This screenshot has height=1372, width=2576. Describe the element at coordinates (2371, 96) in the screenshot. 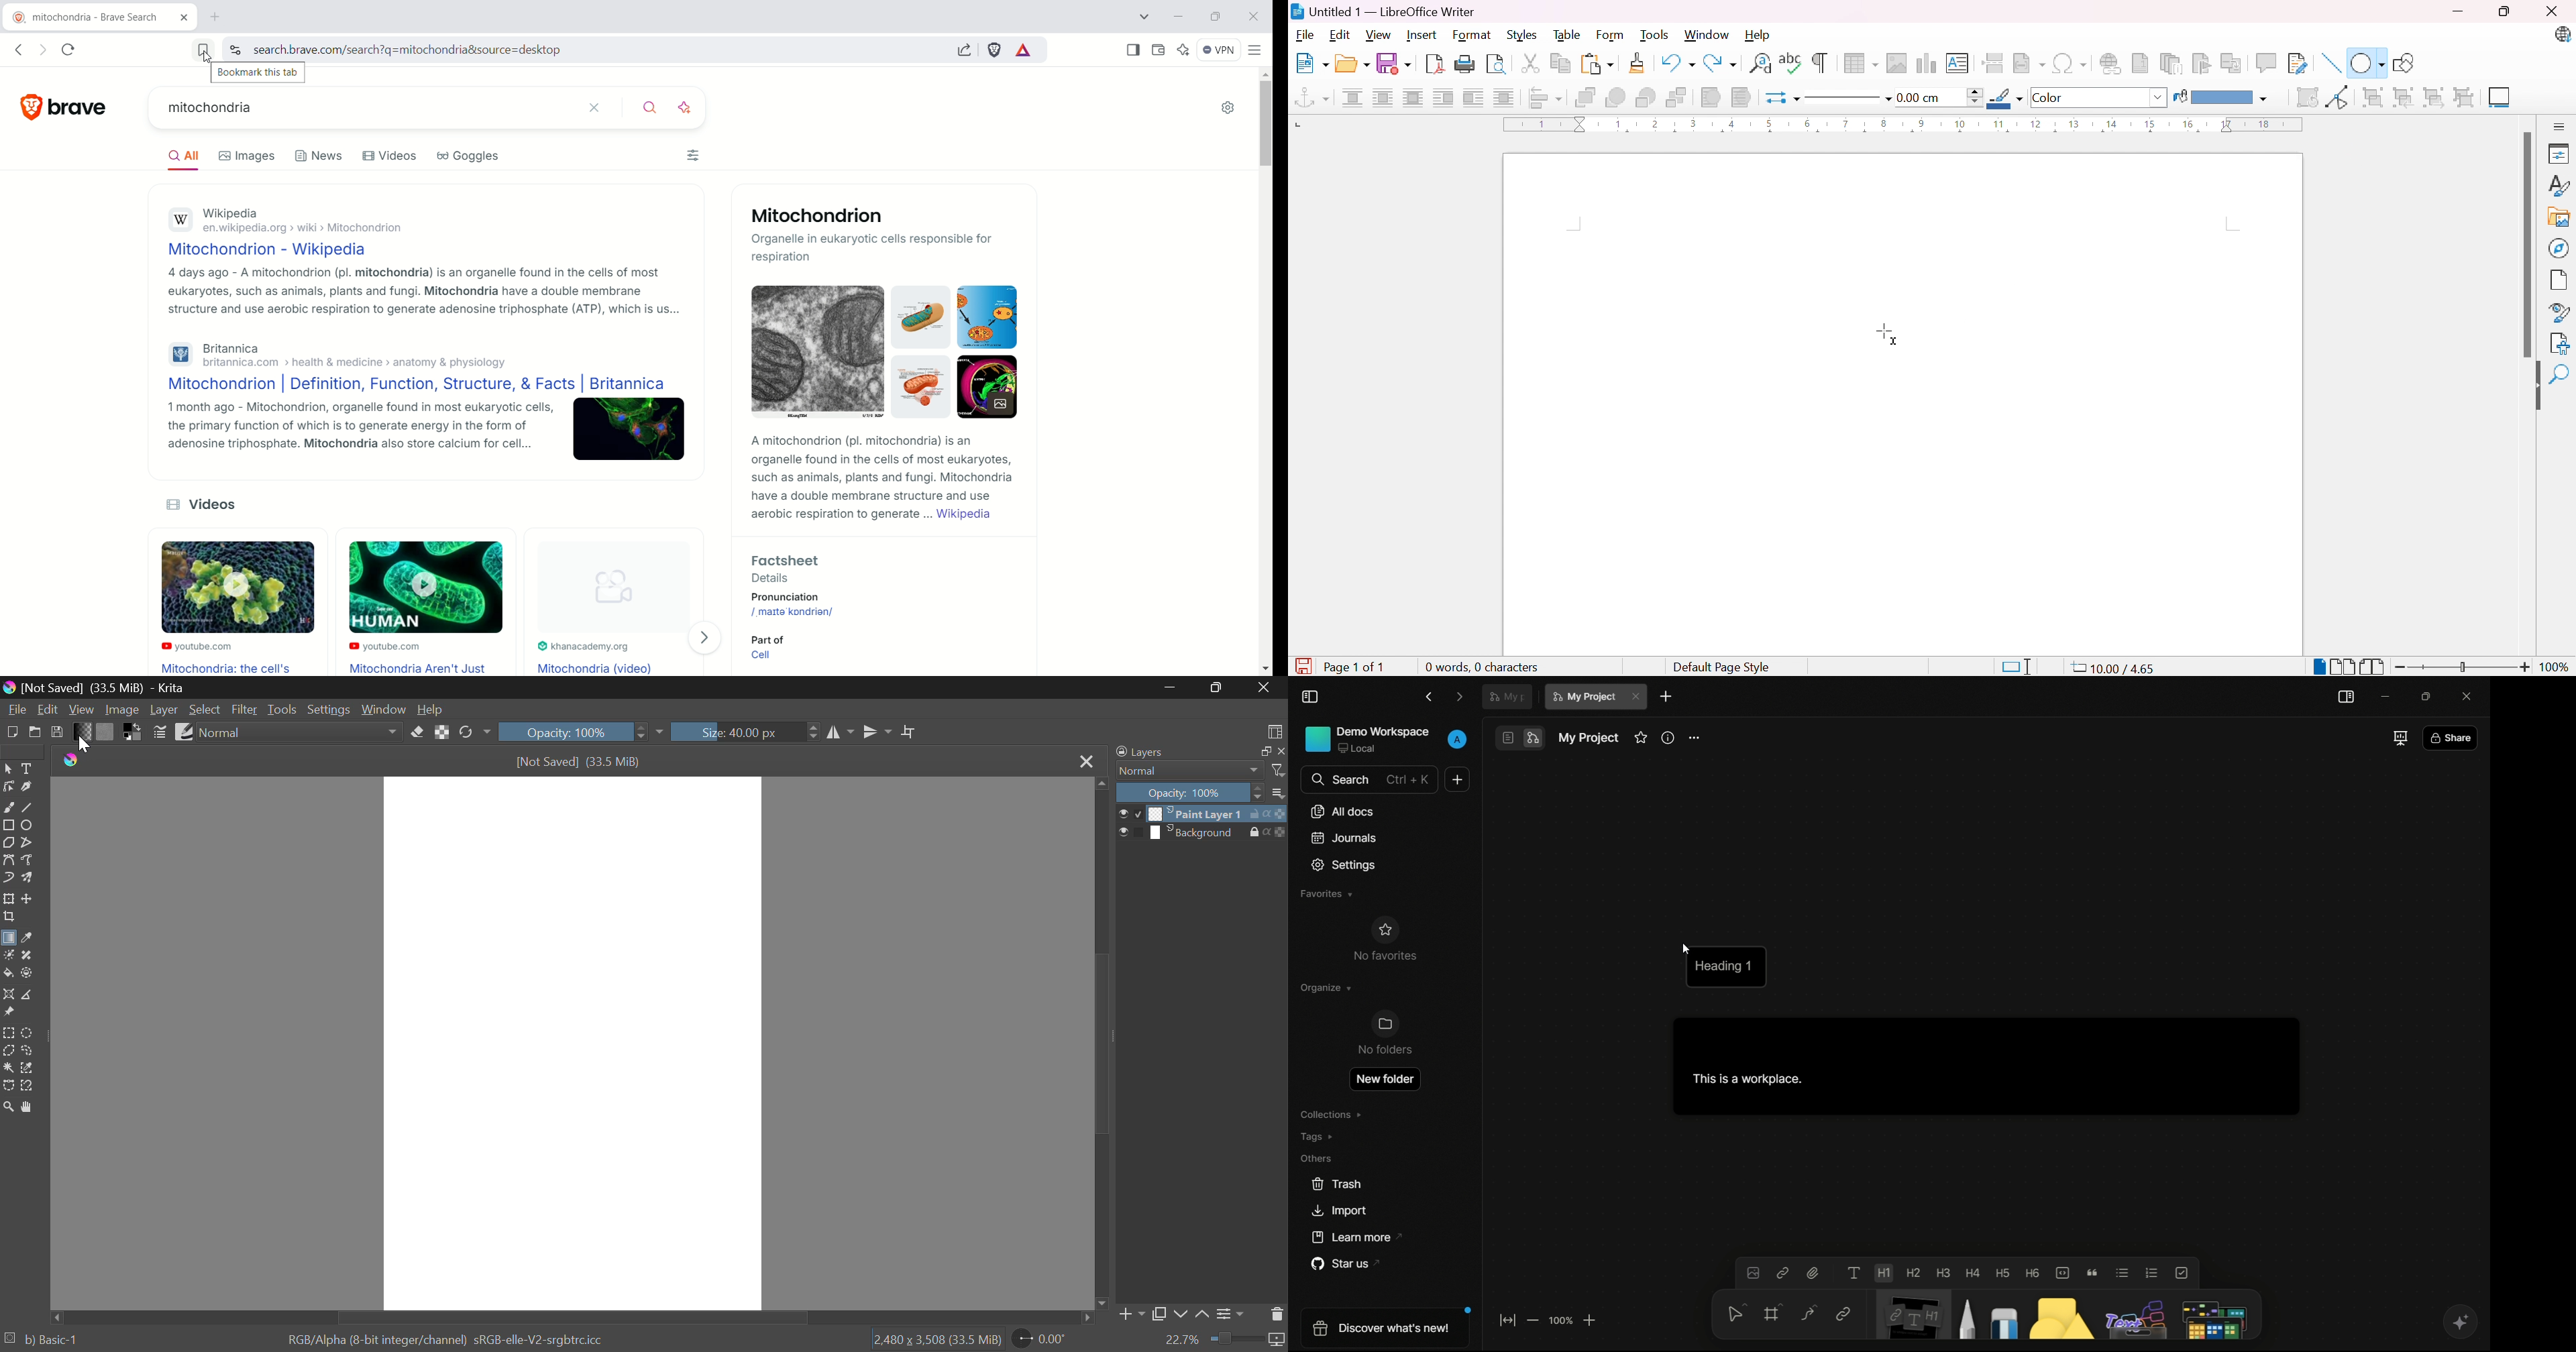

I see `Group` at that location.